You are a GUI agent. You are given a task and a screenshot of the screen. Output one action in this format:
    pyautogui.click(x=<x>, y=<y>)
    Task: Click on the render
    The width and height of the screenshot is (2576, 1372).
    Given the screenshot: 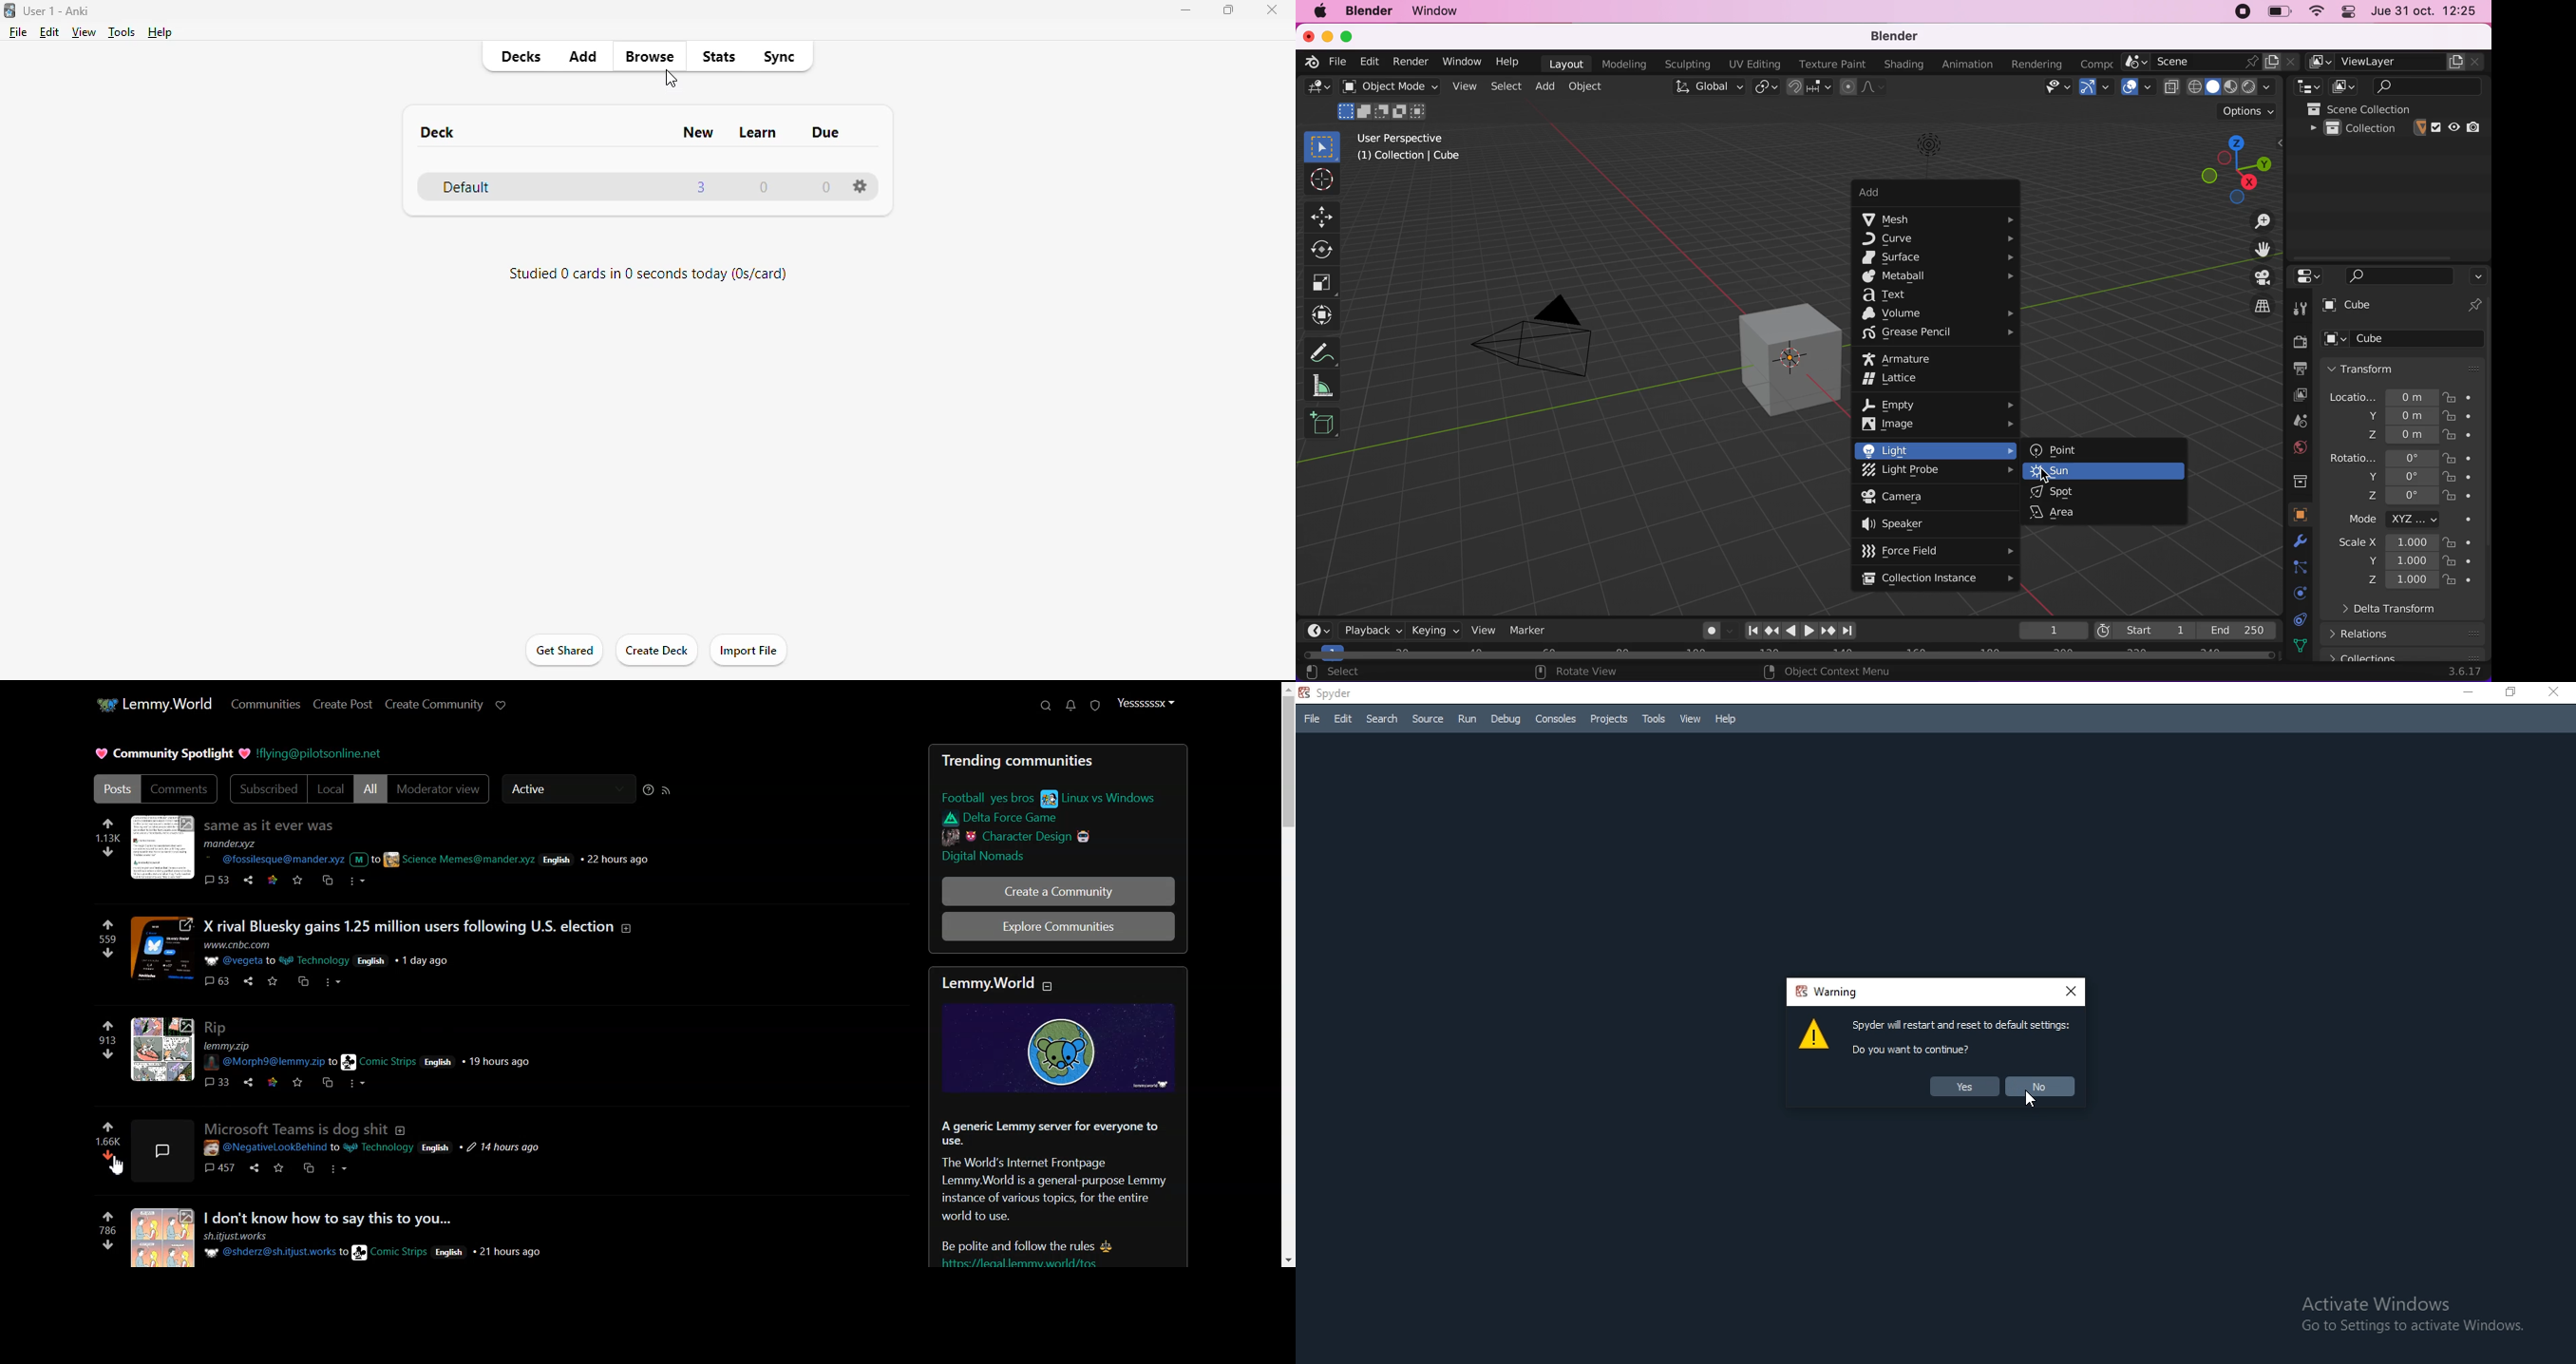 What is the action you would take?
    pyautogui.click(x=2296, y=341)
    